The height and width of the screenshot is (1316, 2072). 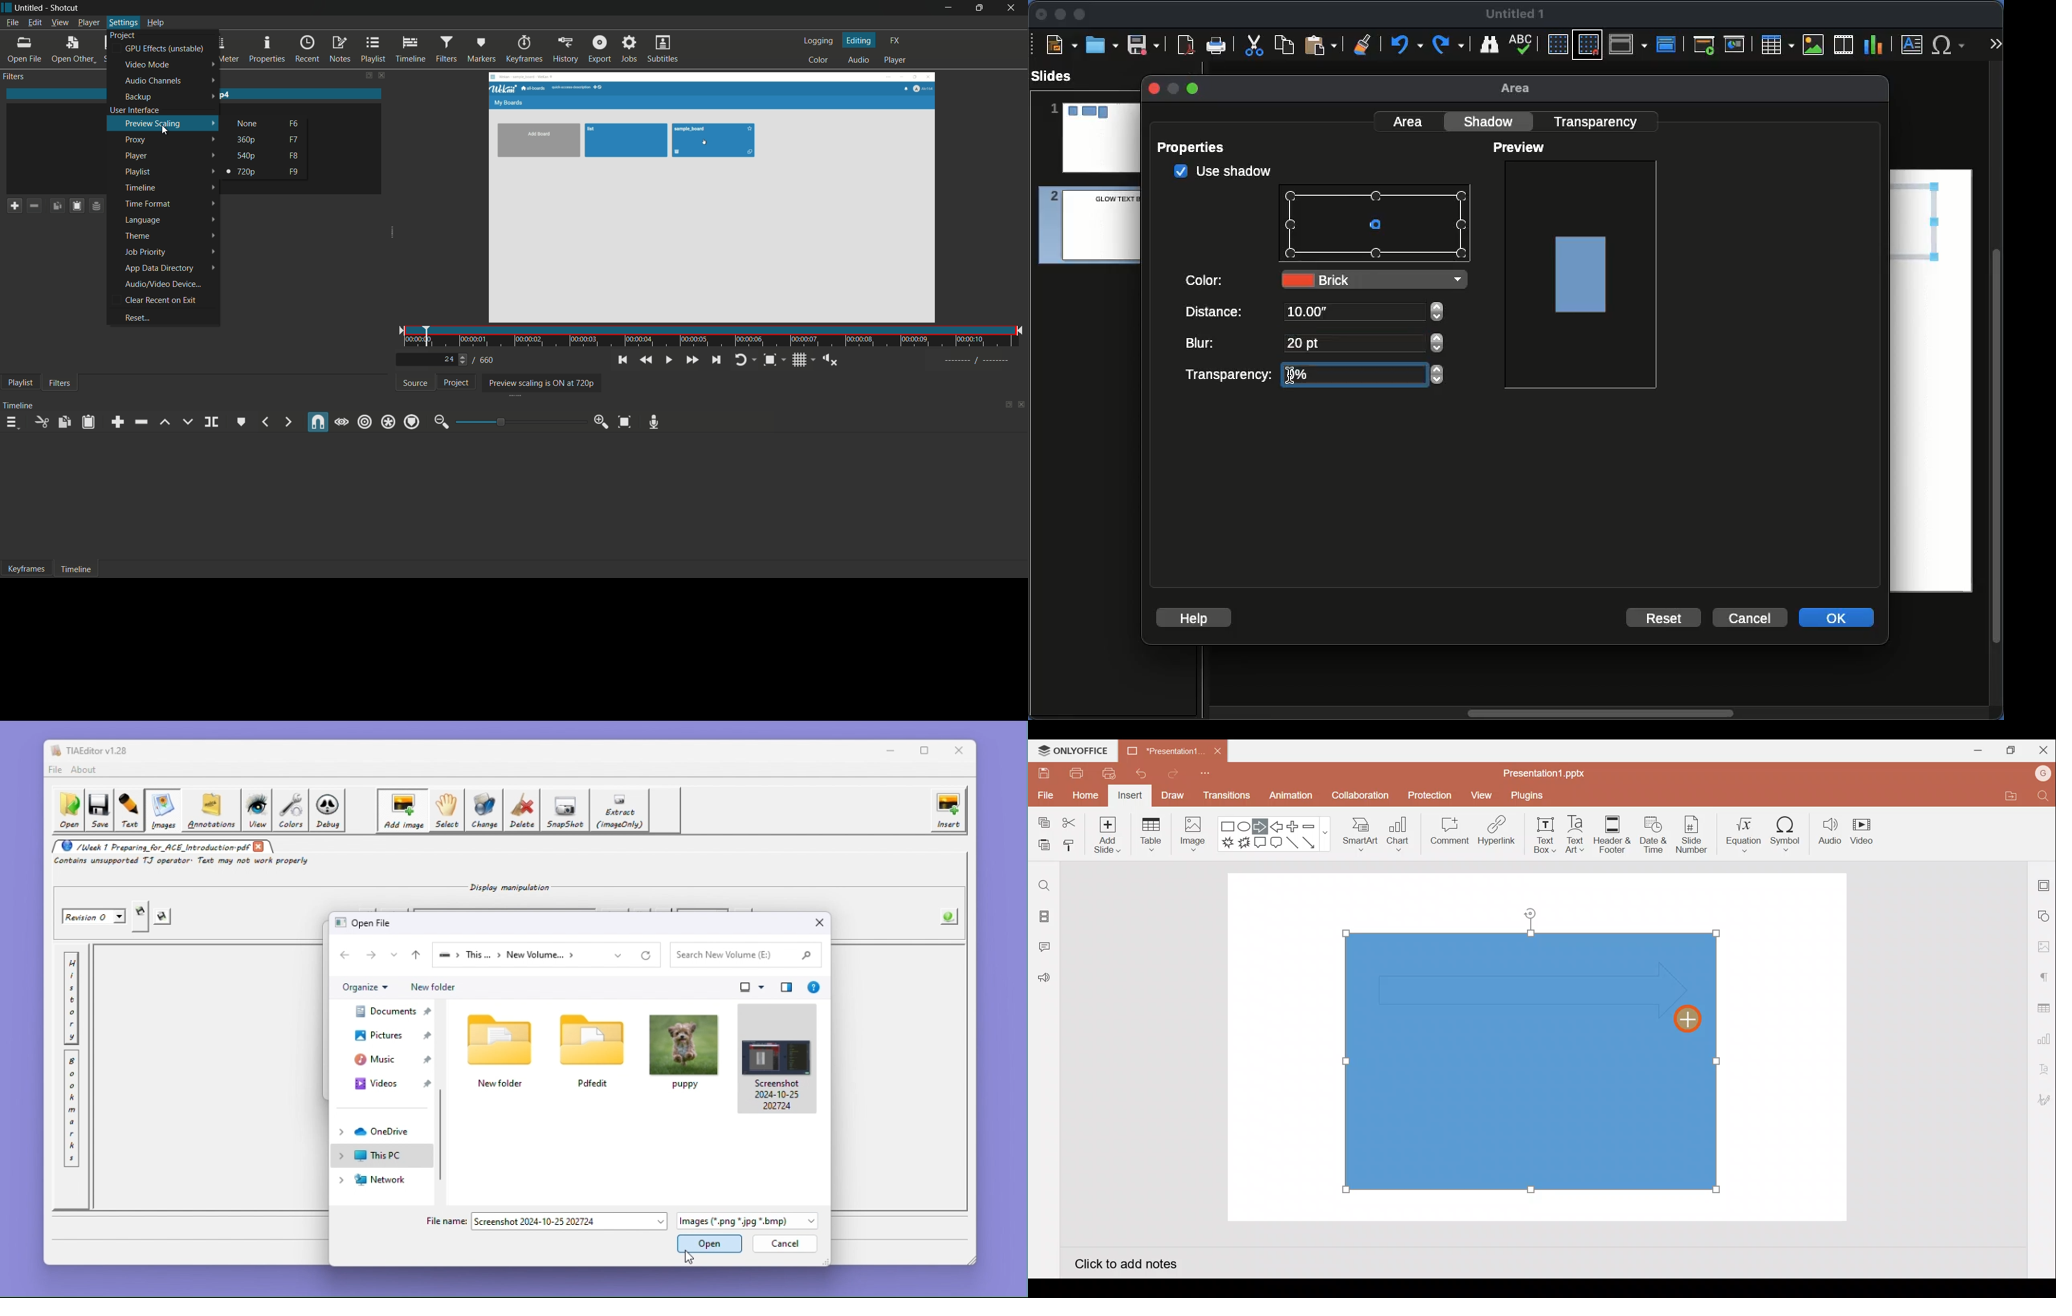 I want to click on Blur, so click(x=1204, y=343).